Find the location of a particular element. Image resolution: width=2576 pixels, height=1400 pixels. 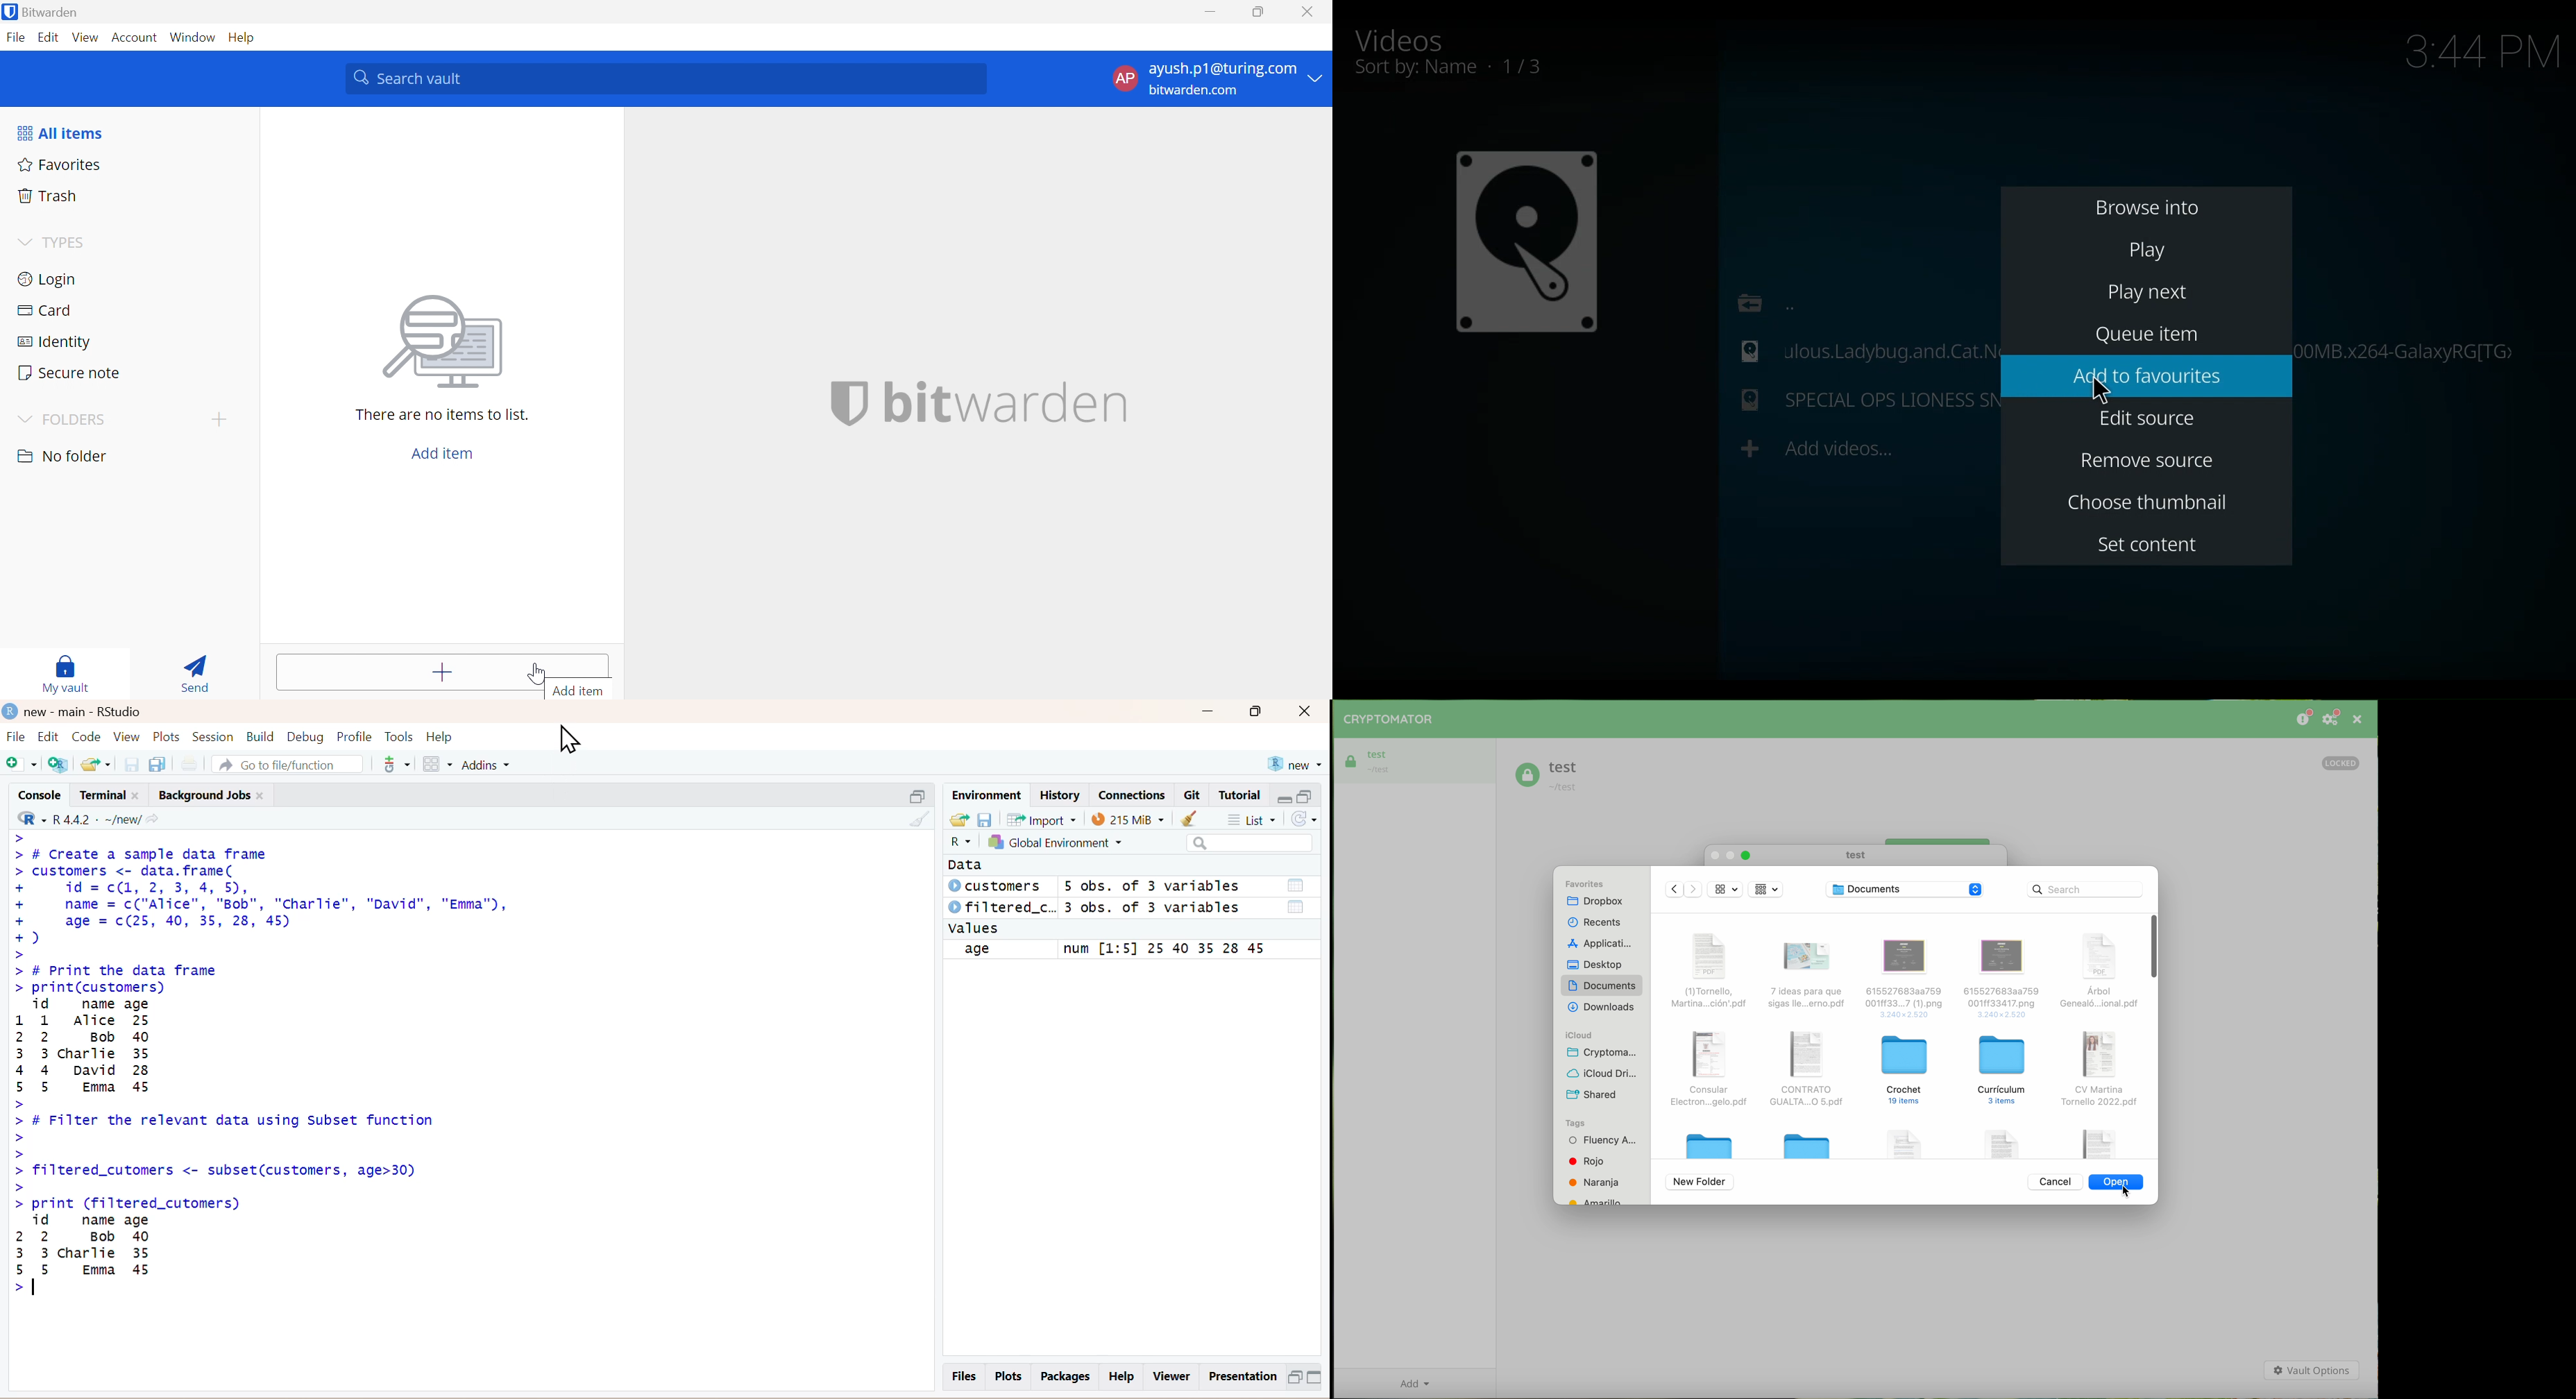

maximise is located at coordinates (1307, 795).